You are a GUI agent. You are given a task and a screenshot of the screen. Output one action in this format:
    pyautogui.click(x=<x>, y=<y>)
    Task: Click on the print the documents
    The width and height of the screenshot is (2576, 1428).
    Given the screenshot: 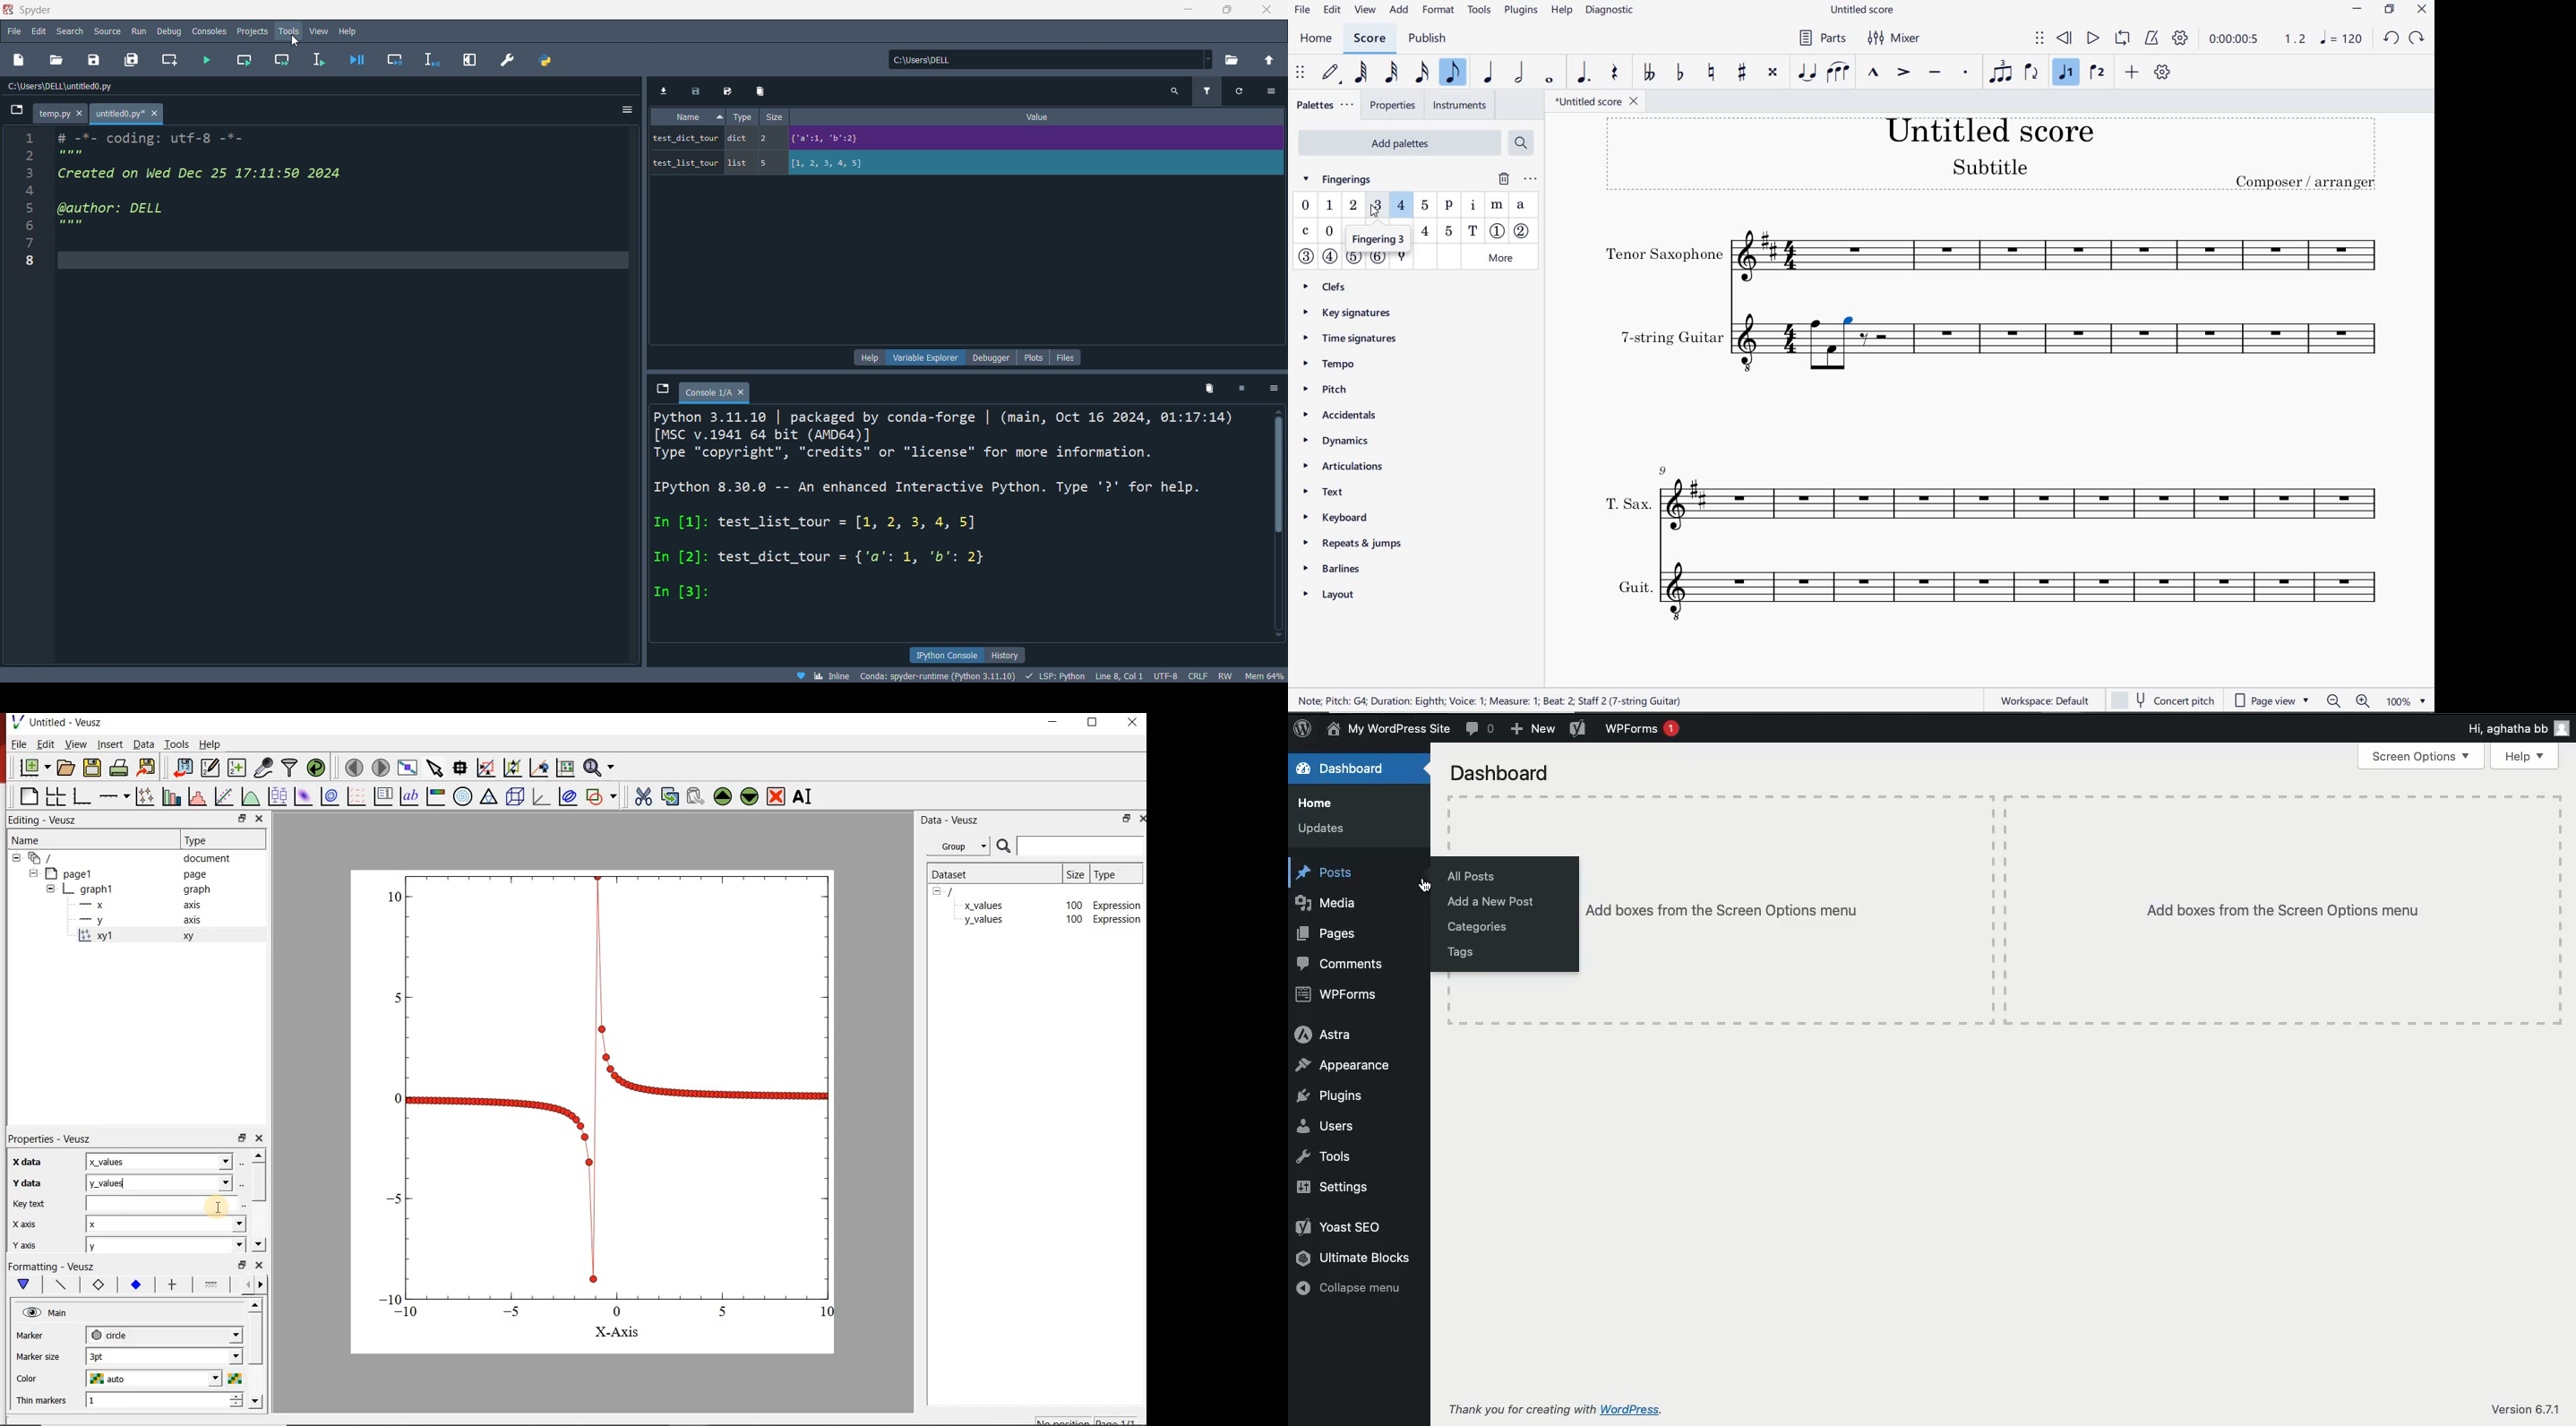 What is the action you would take?
    pyautogui.click(x=119, y=768)
    